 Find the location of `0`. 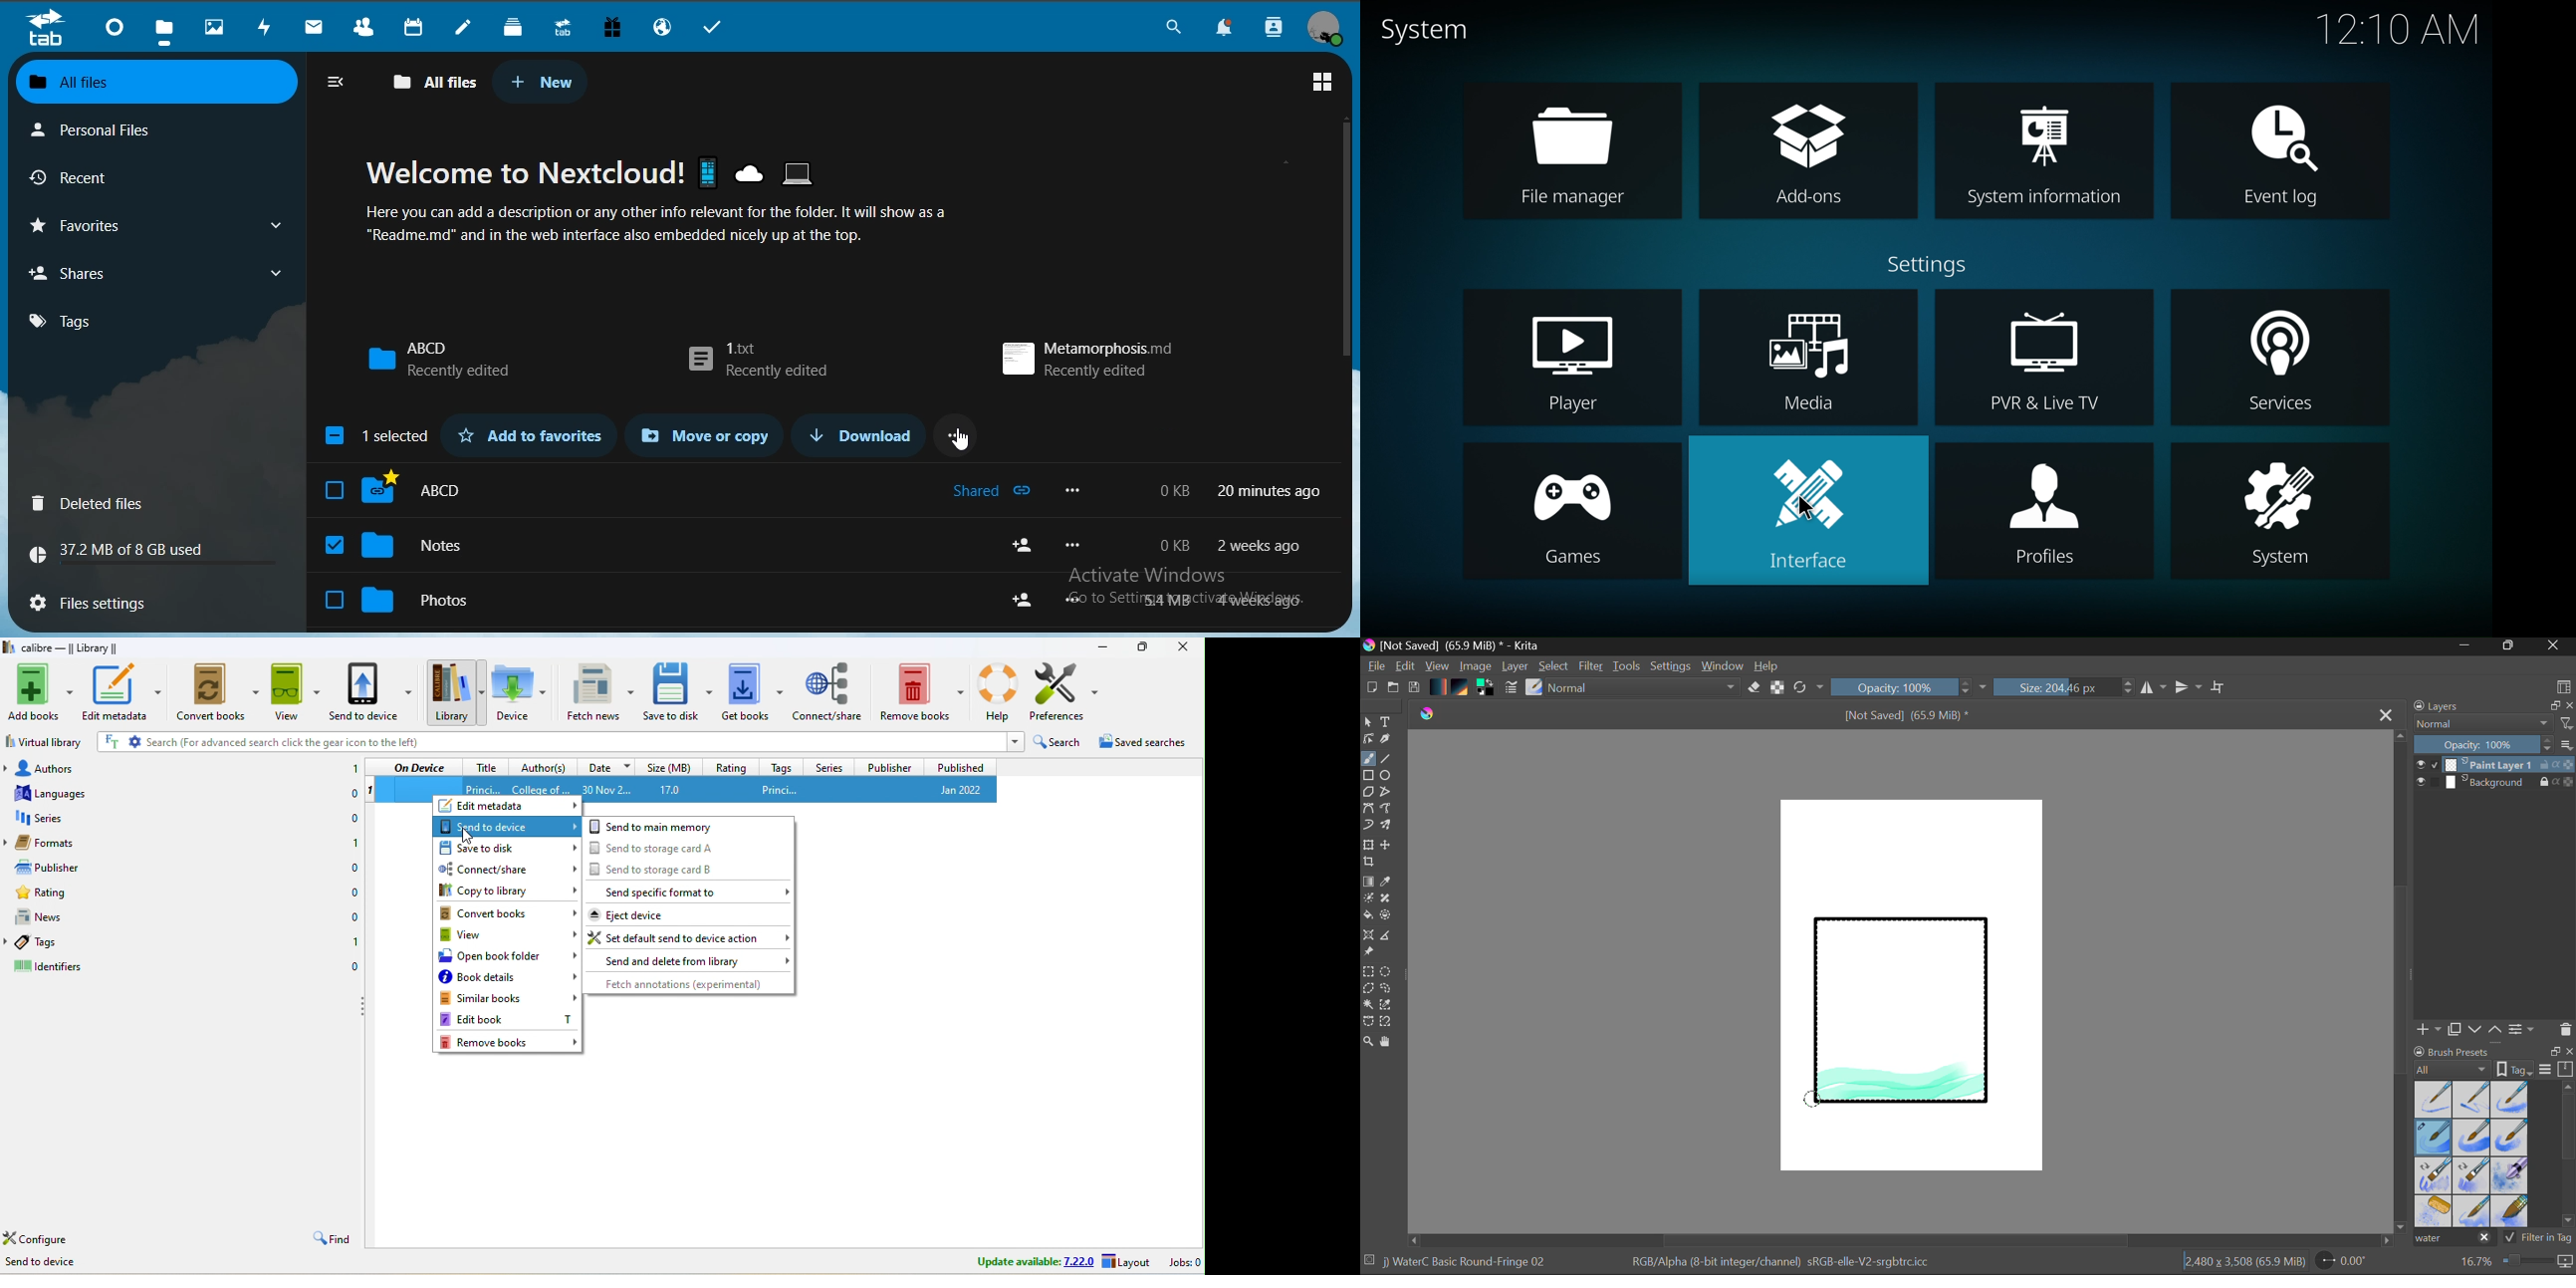

0 is located at coordinates (355, 894).